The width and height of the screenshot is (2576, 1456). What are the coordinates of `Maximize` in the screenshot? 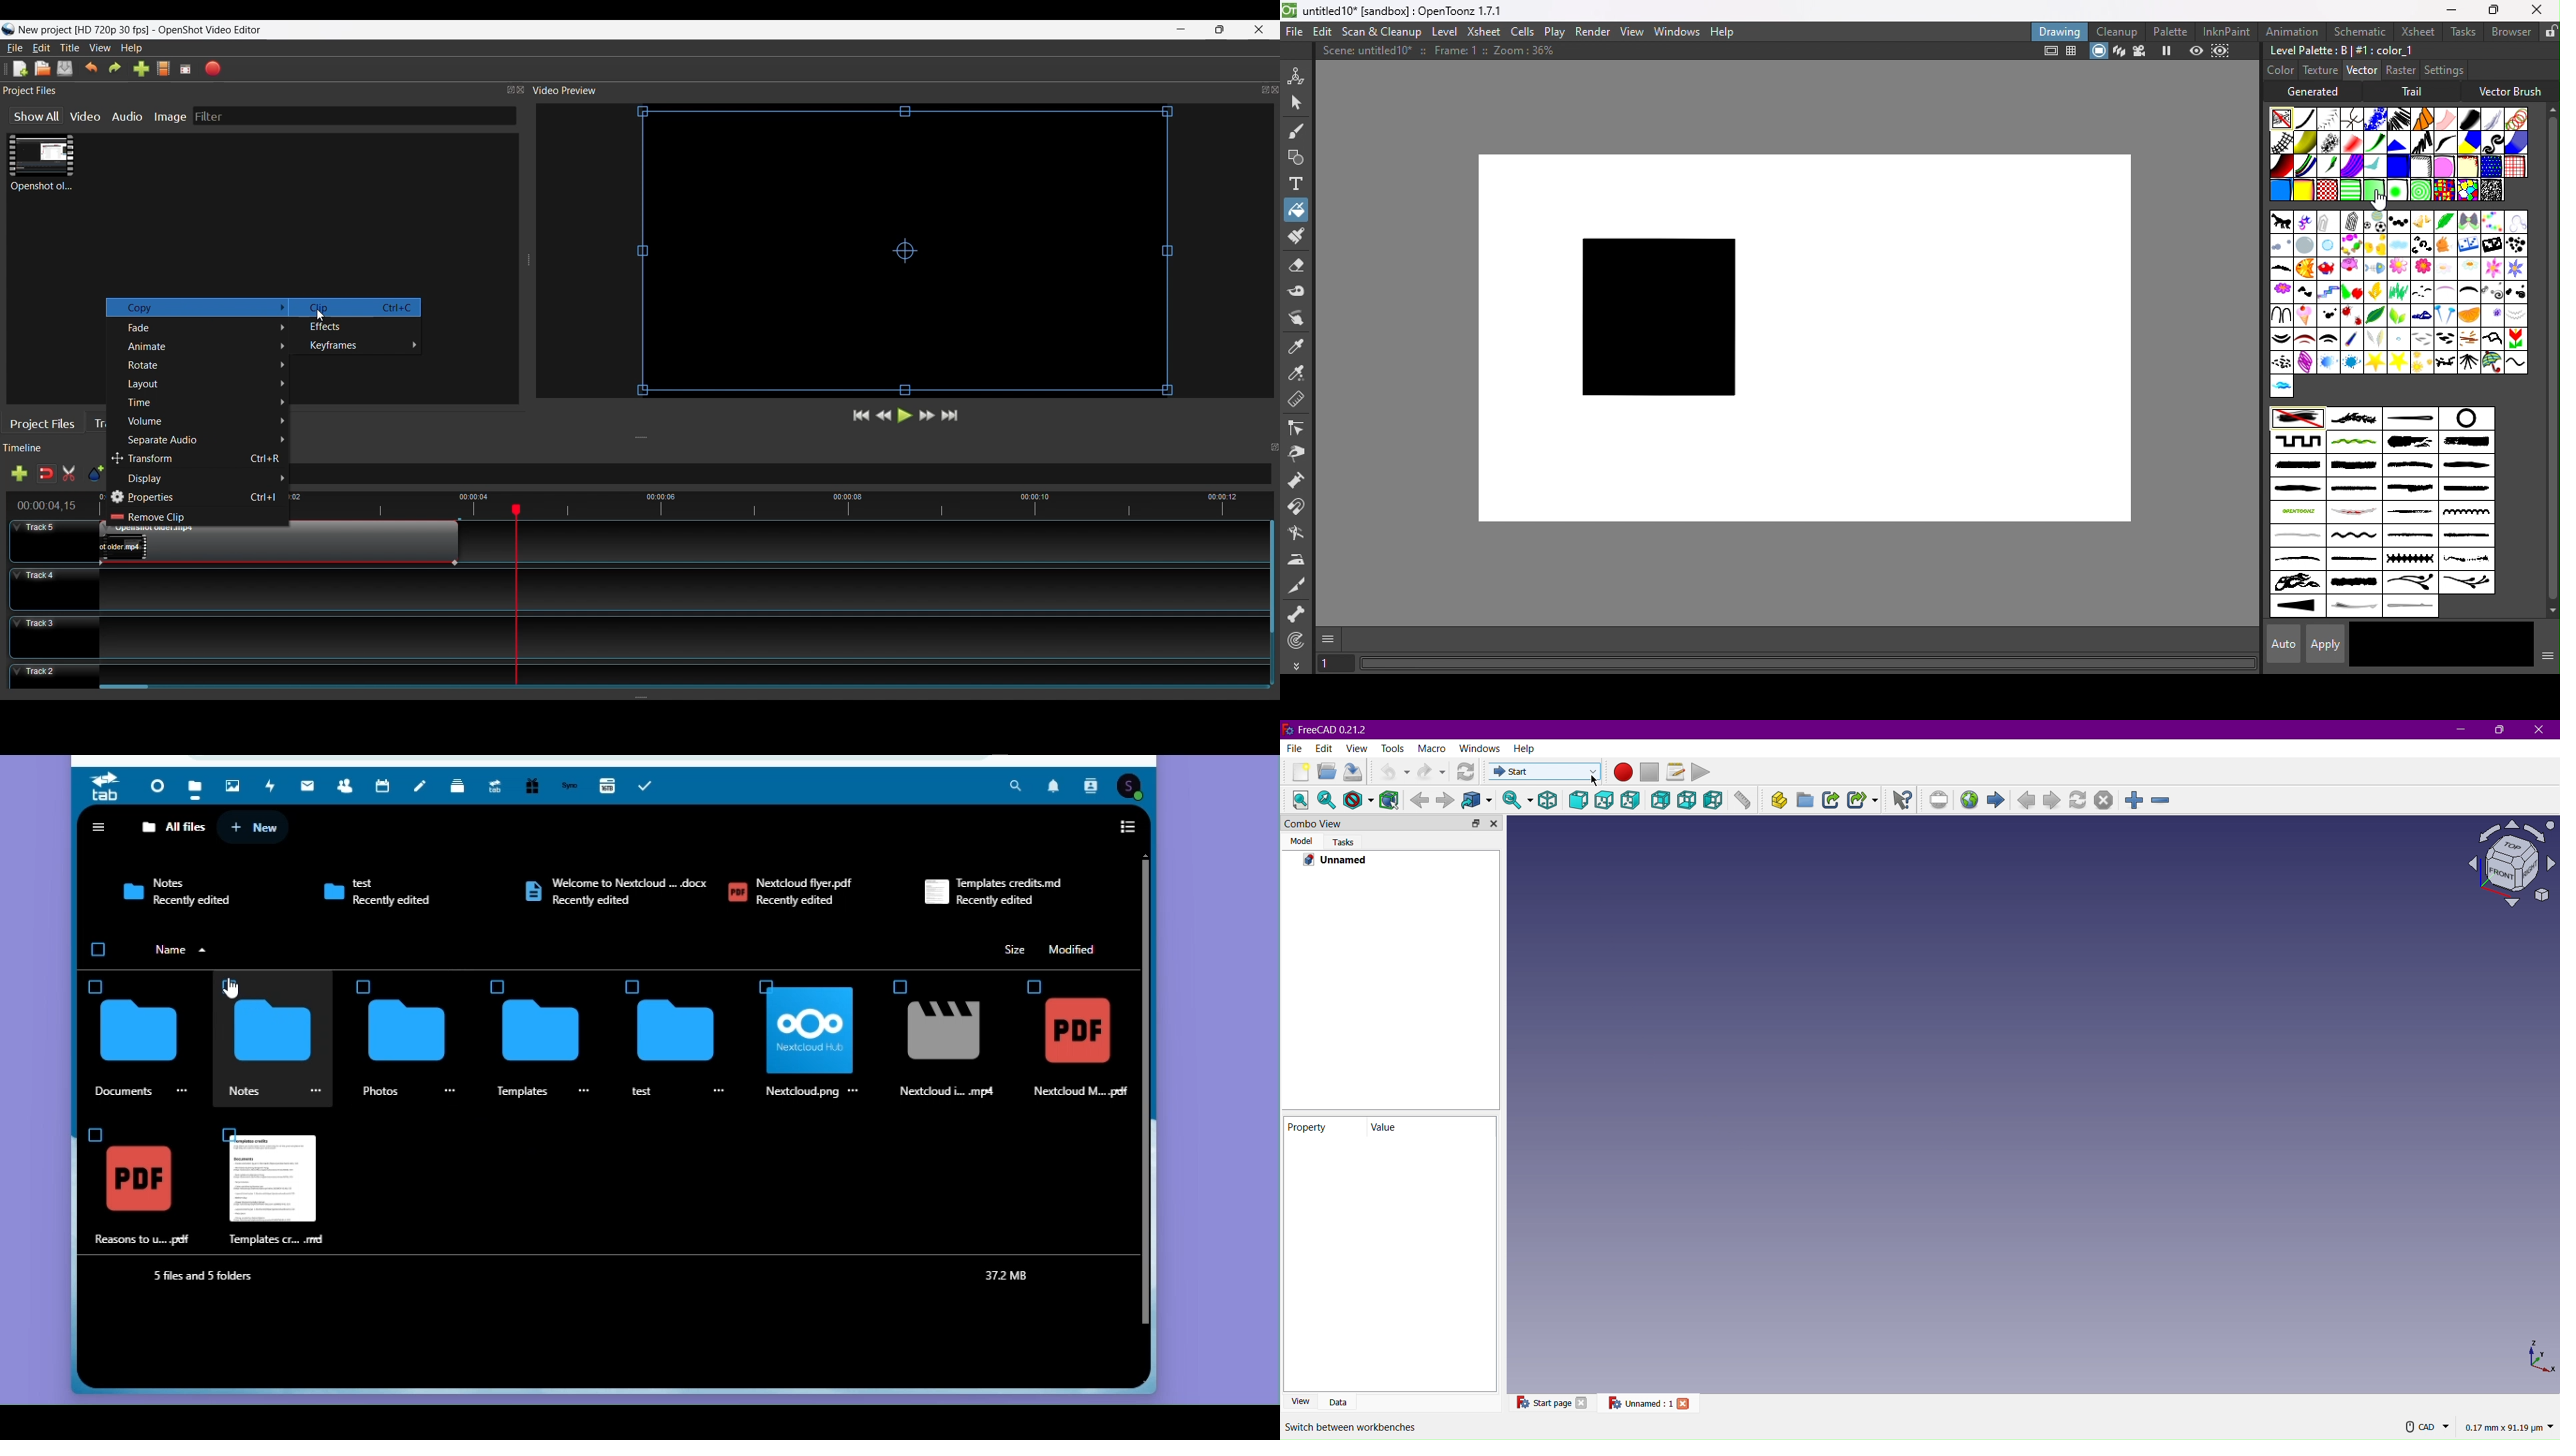 It's located at (2491, 11).